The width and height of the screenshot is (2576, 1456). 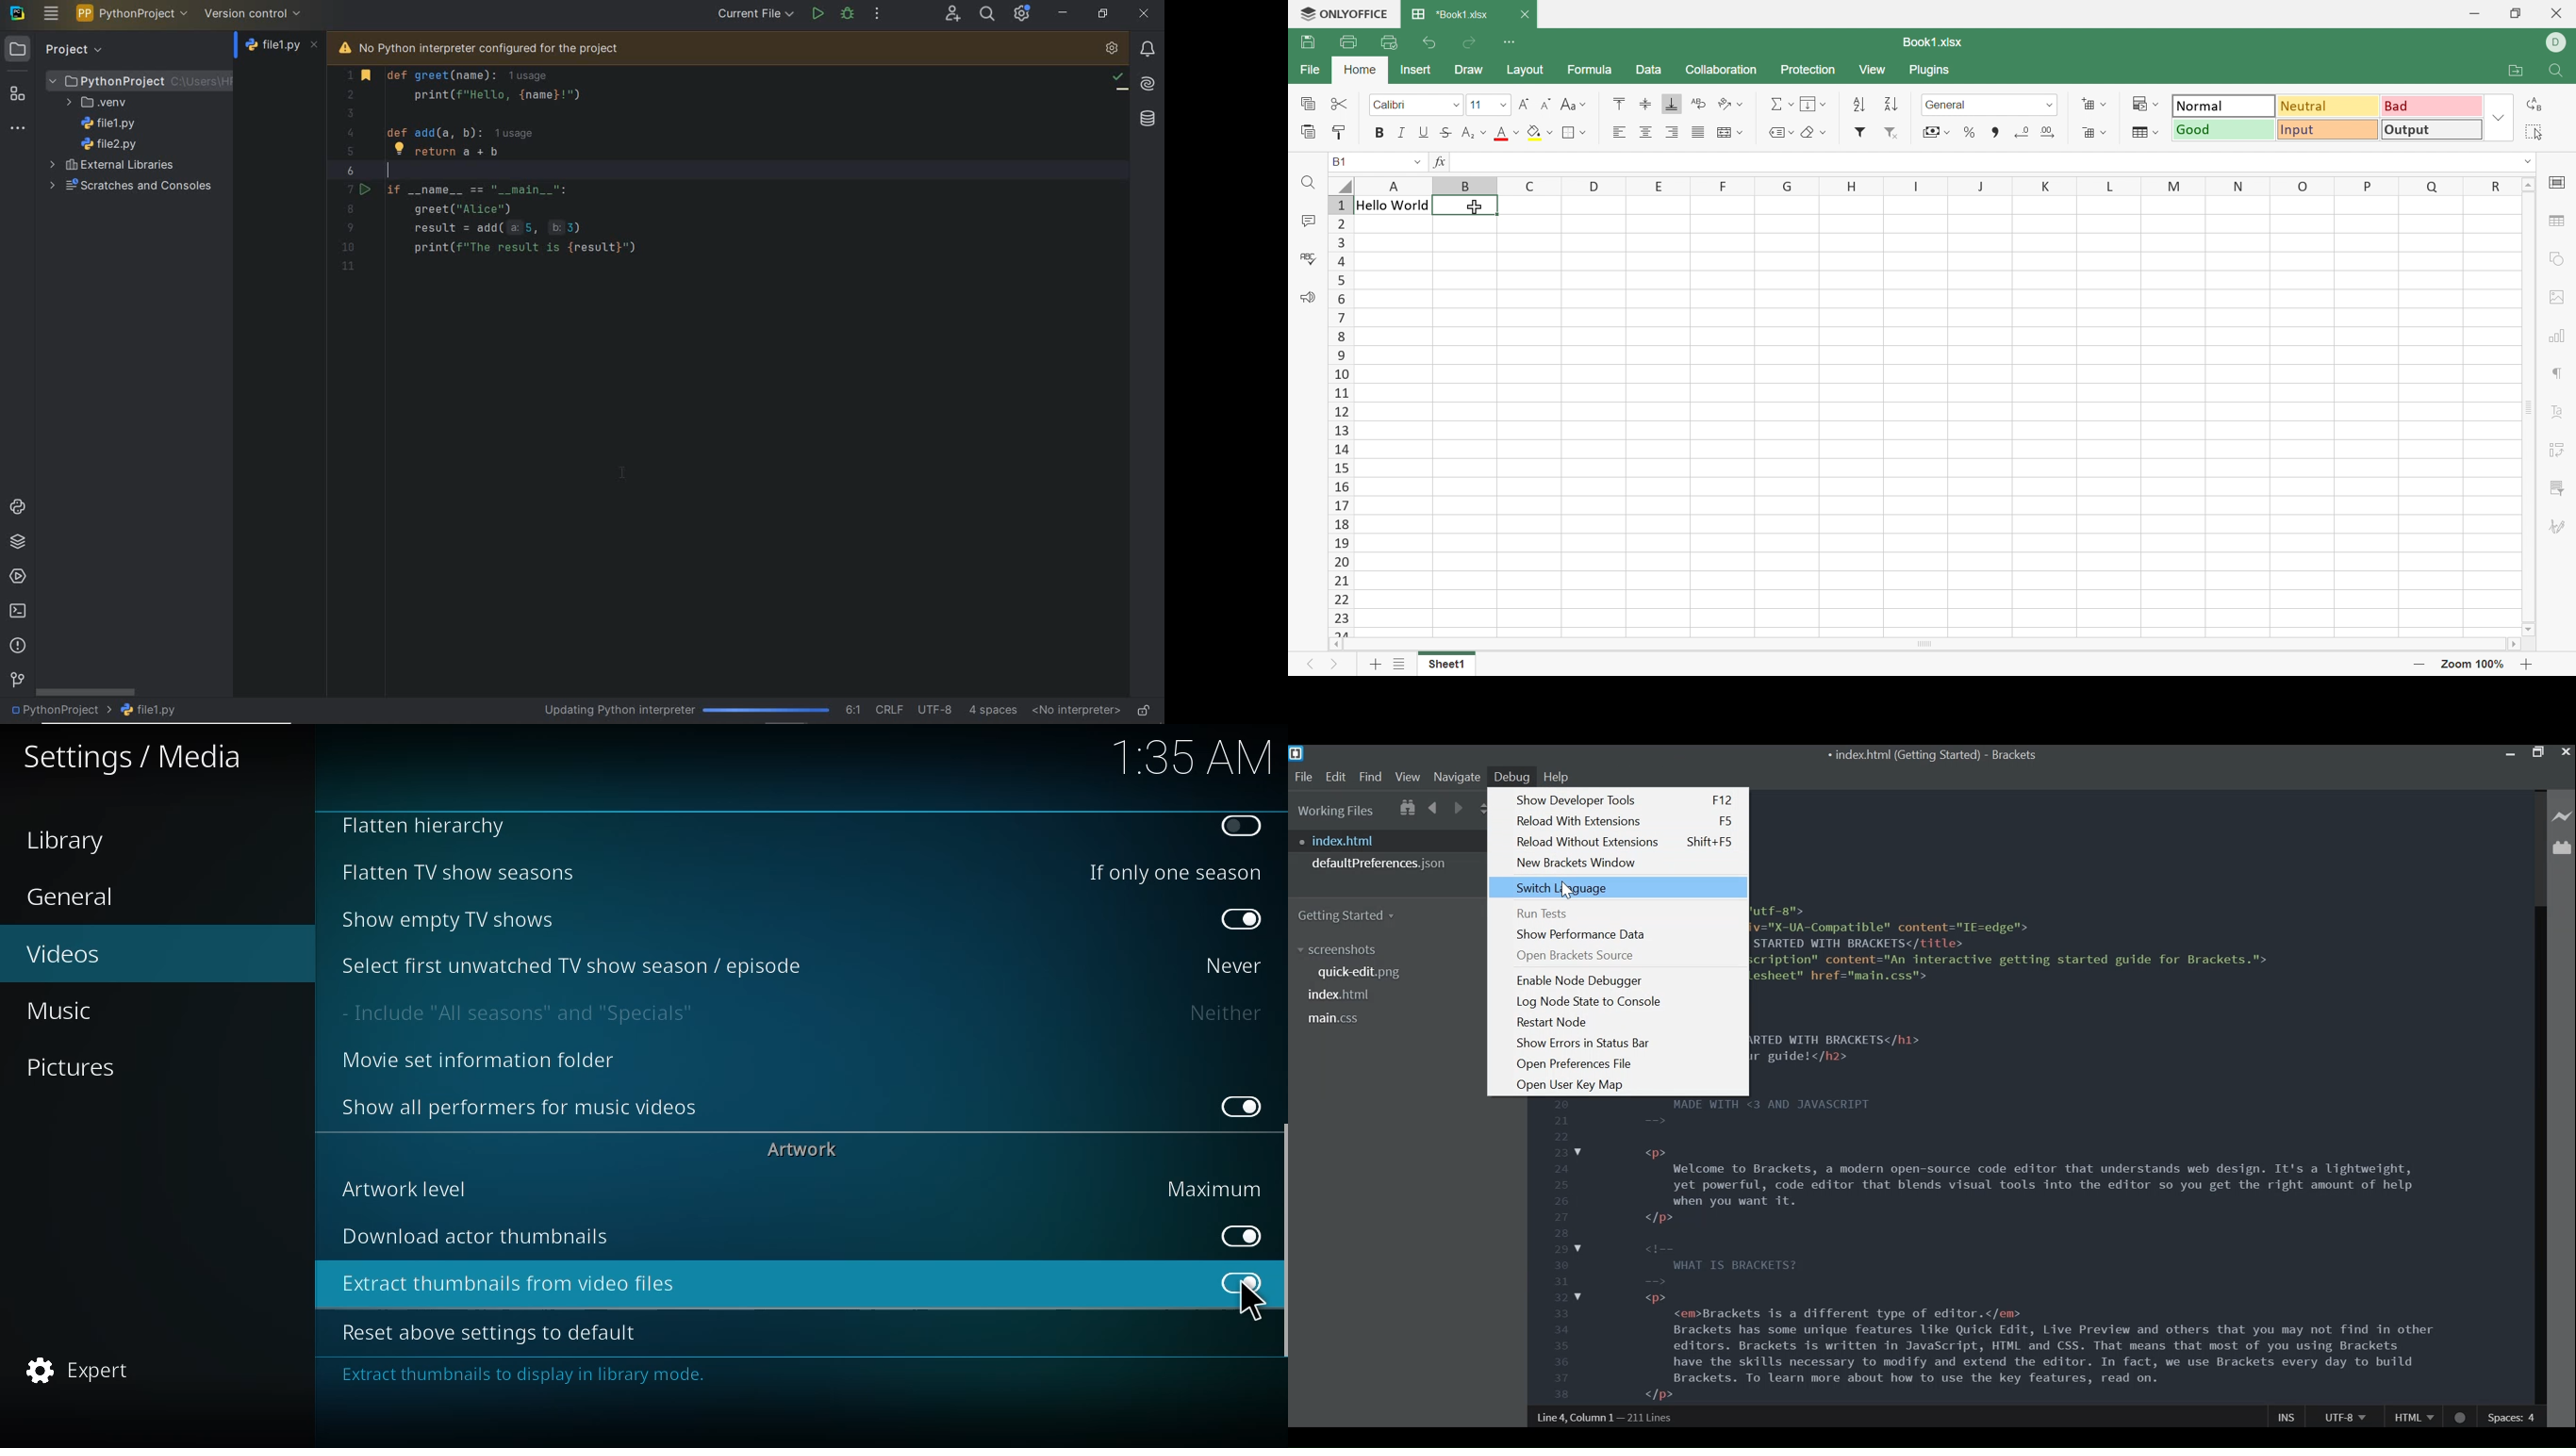 I want to click on Change case, so click(x=1574, y=104).